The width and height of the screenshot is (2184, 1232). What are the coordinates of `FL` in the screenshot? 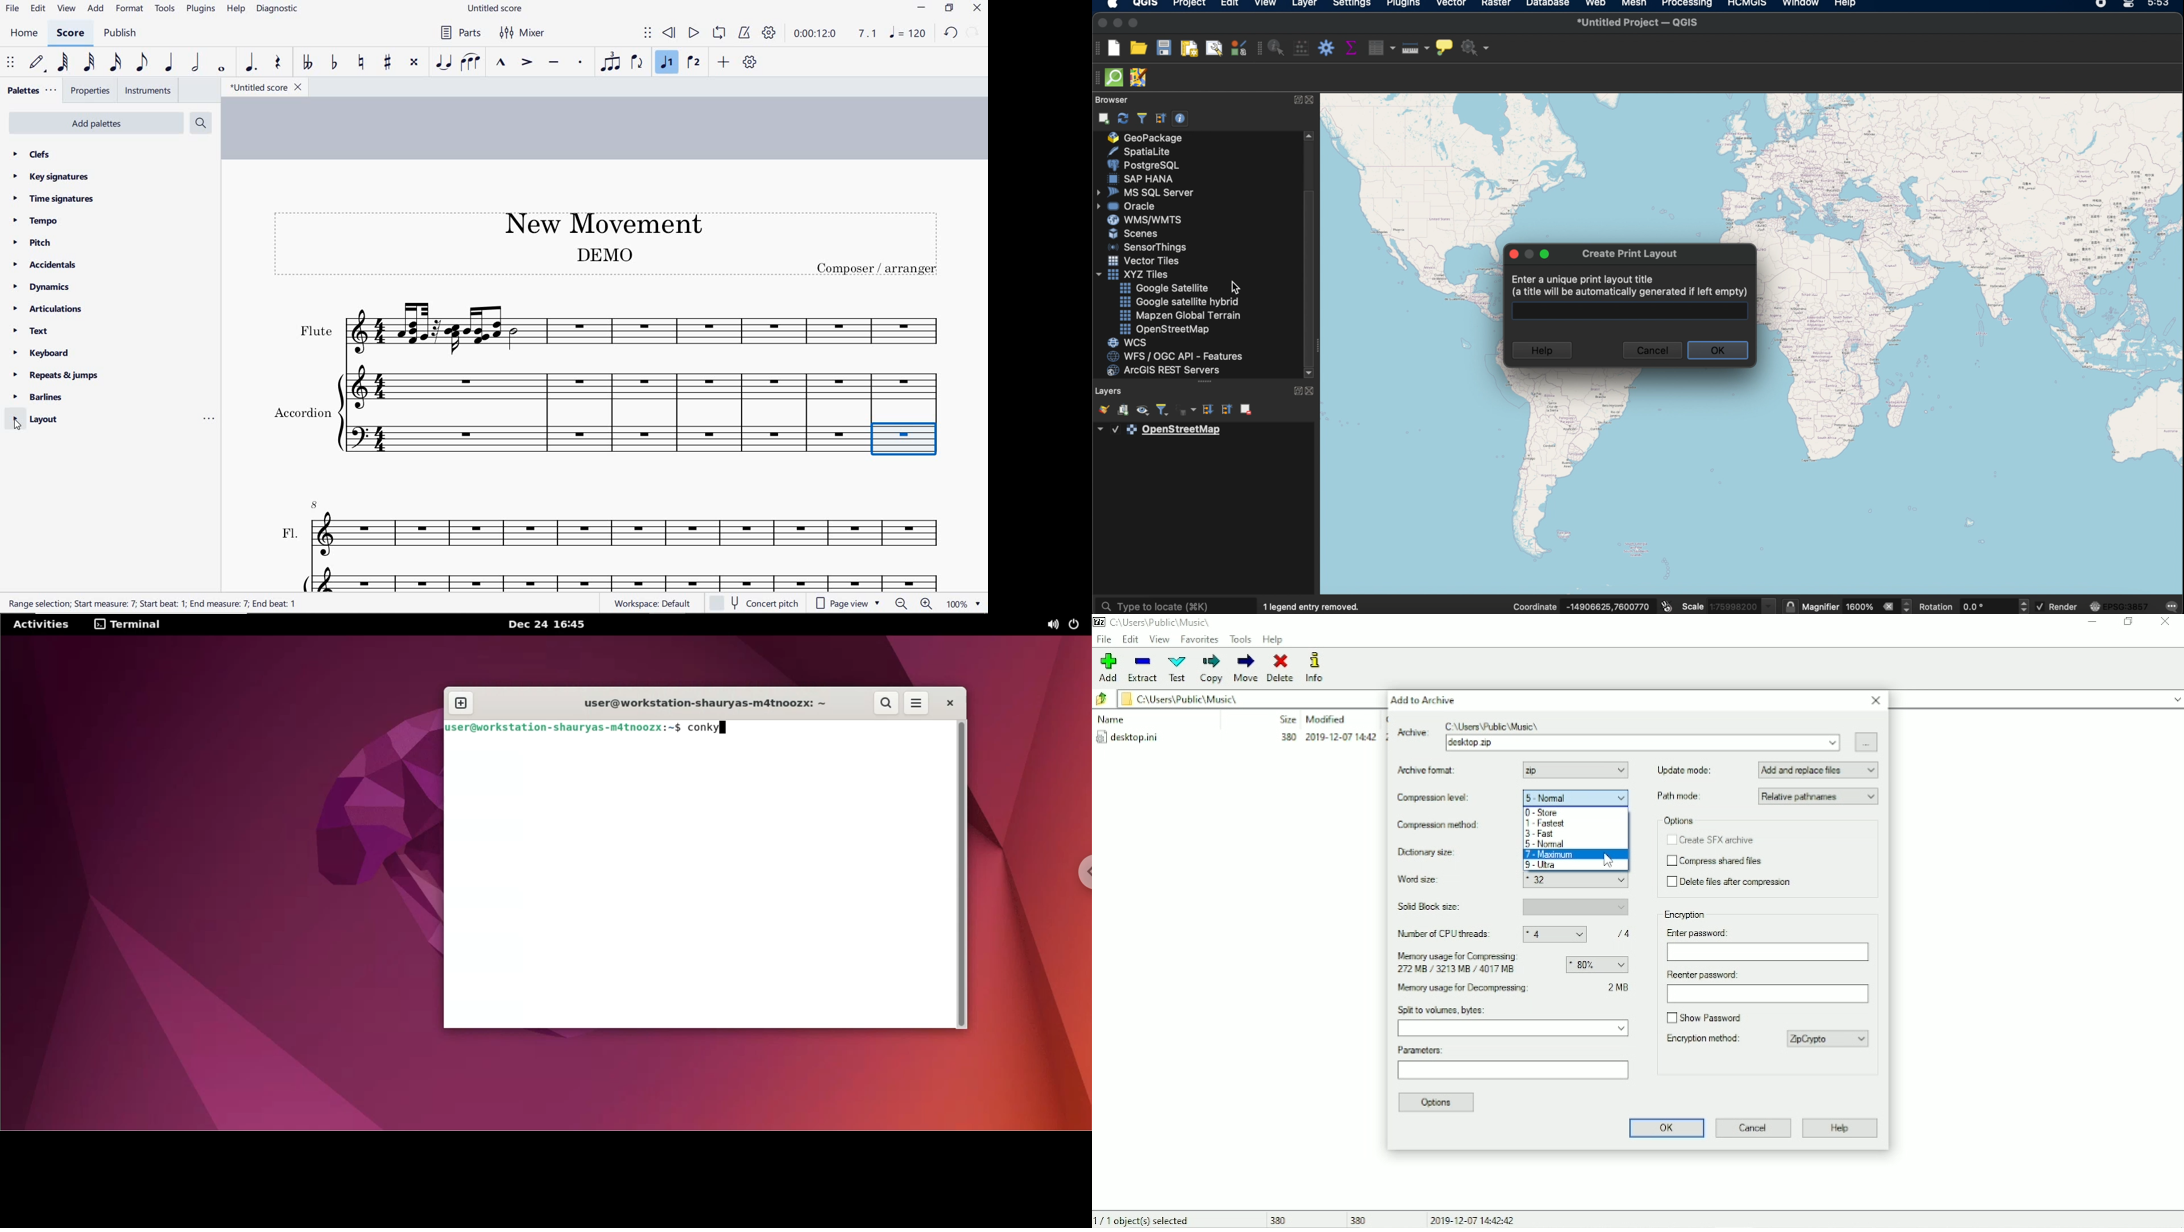 It's located at (633, 535).